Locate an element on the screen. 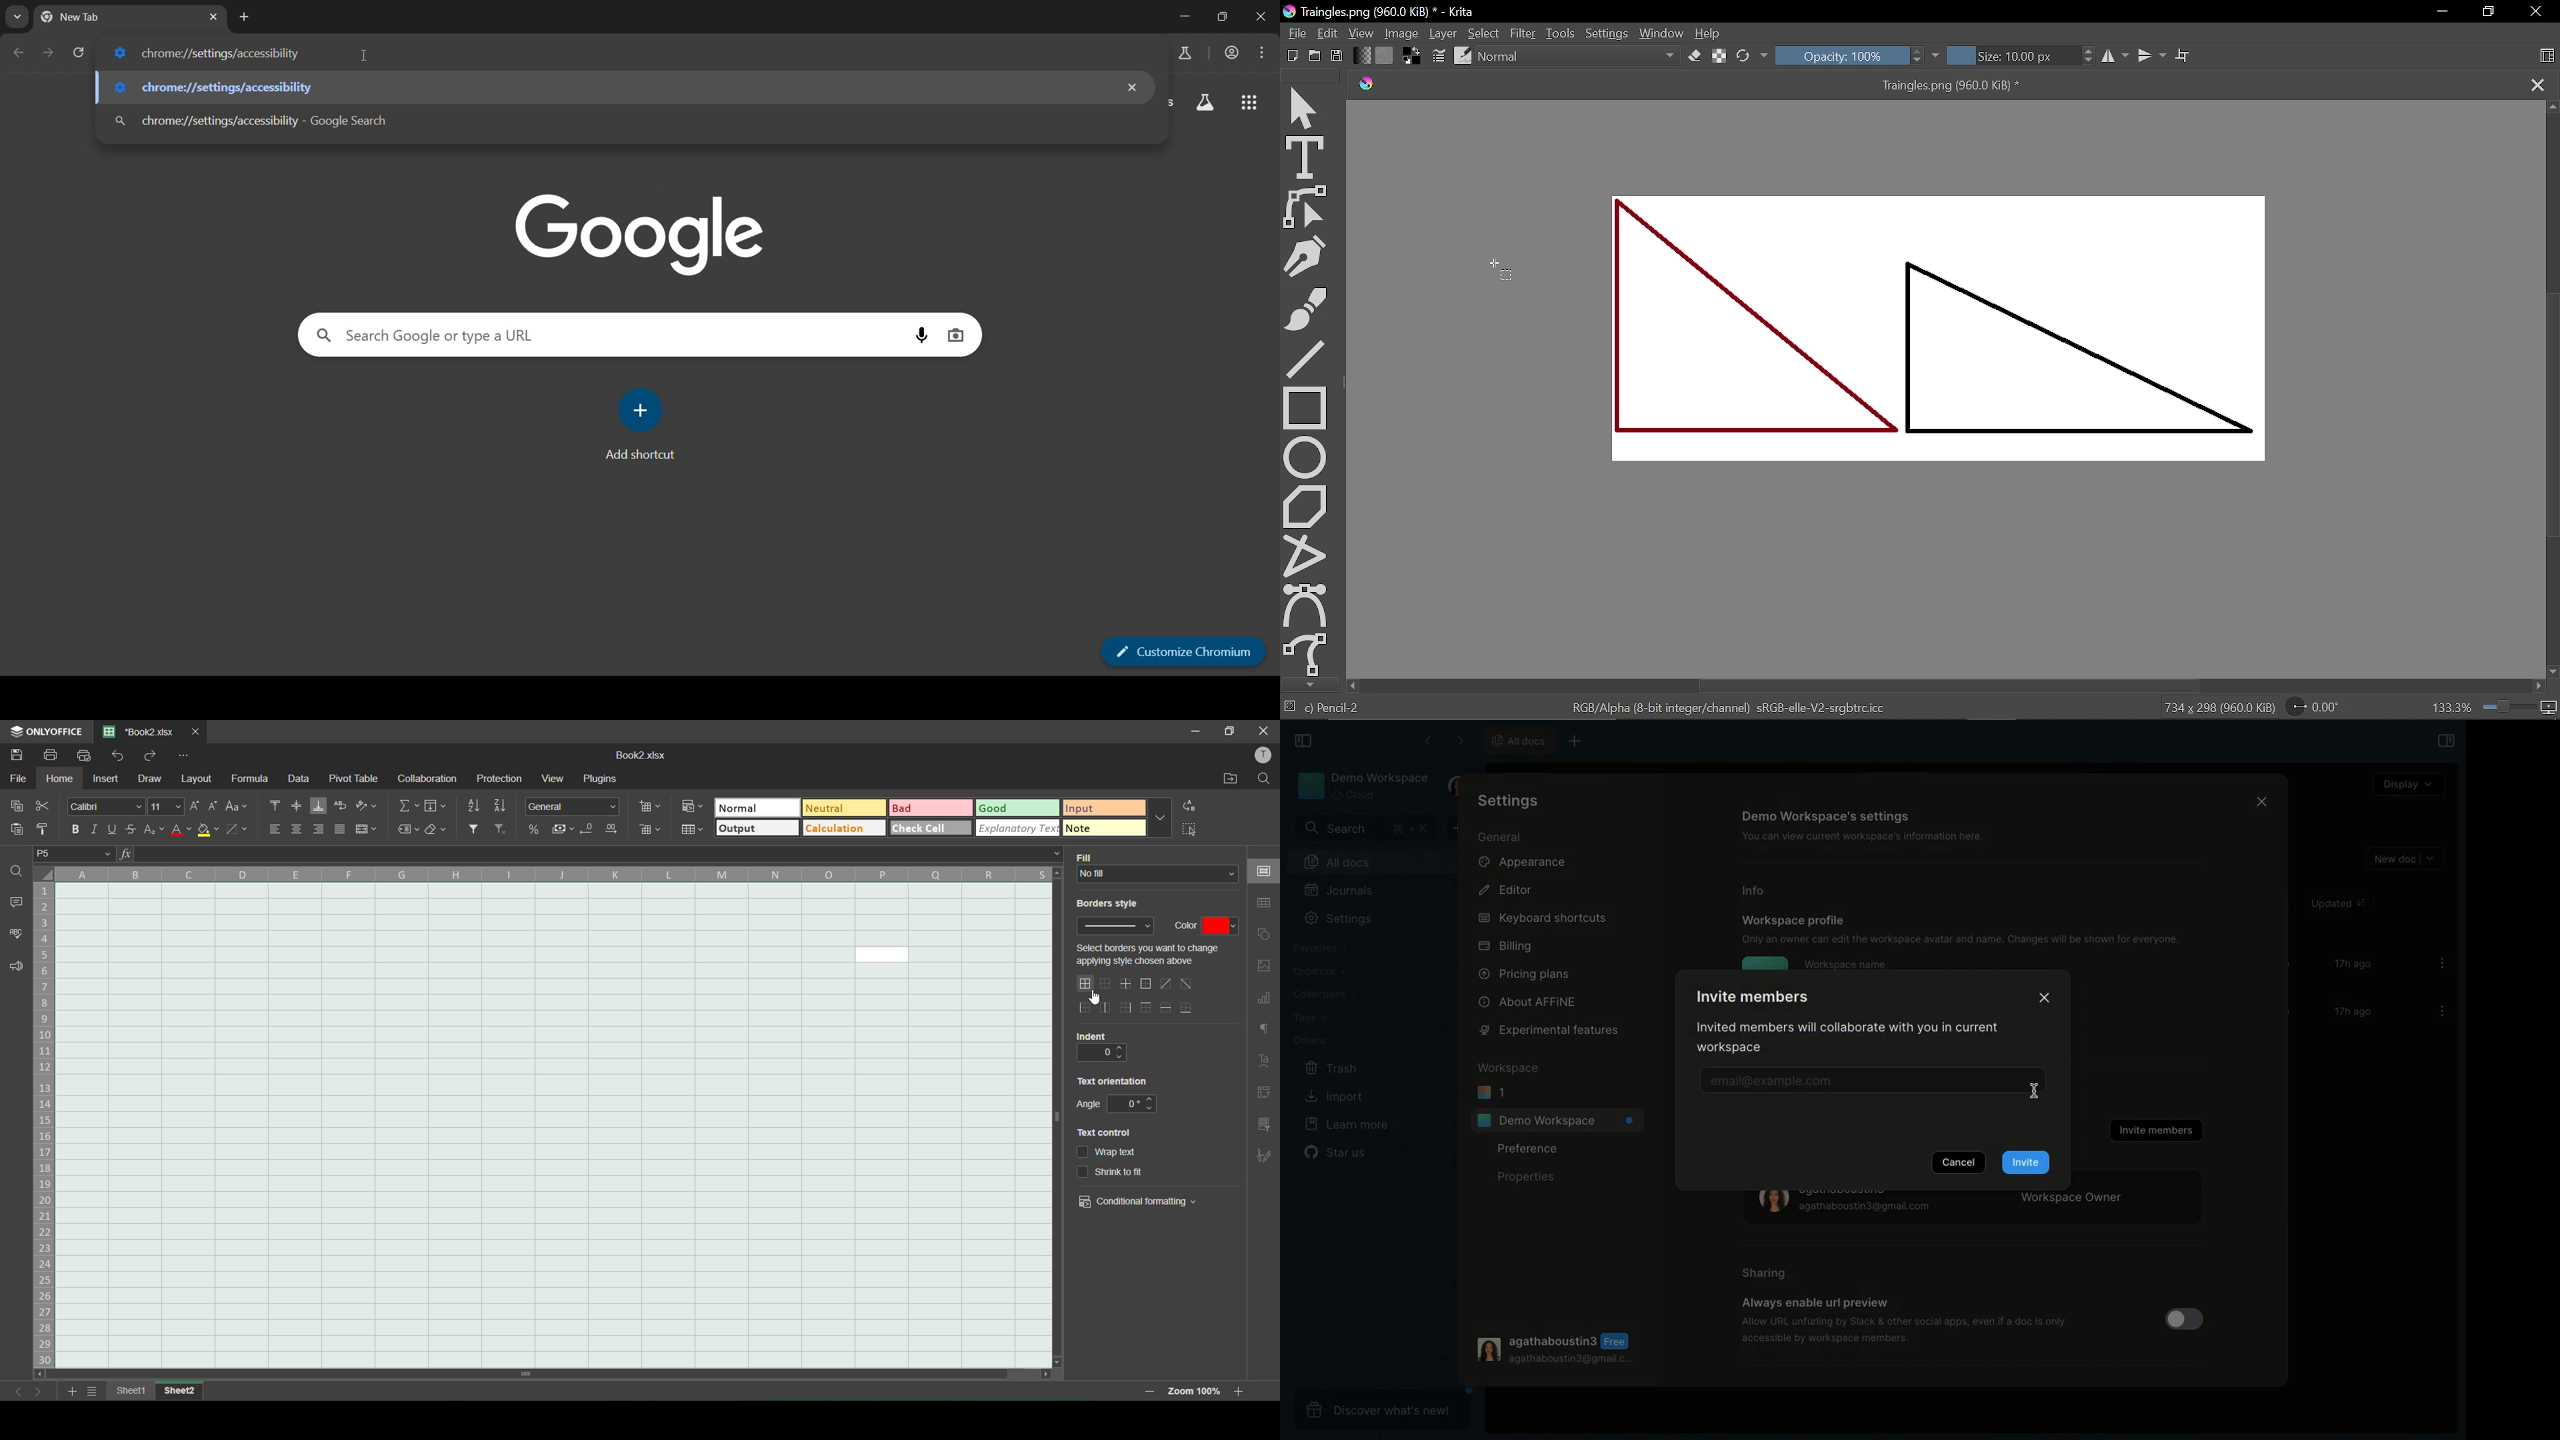 This screenshot has width=2576, height=1456. view is located at coordinates (557, 778).